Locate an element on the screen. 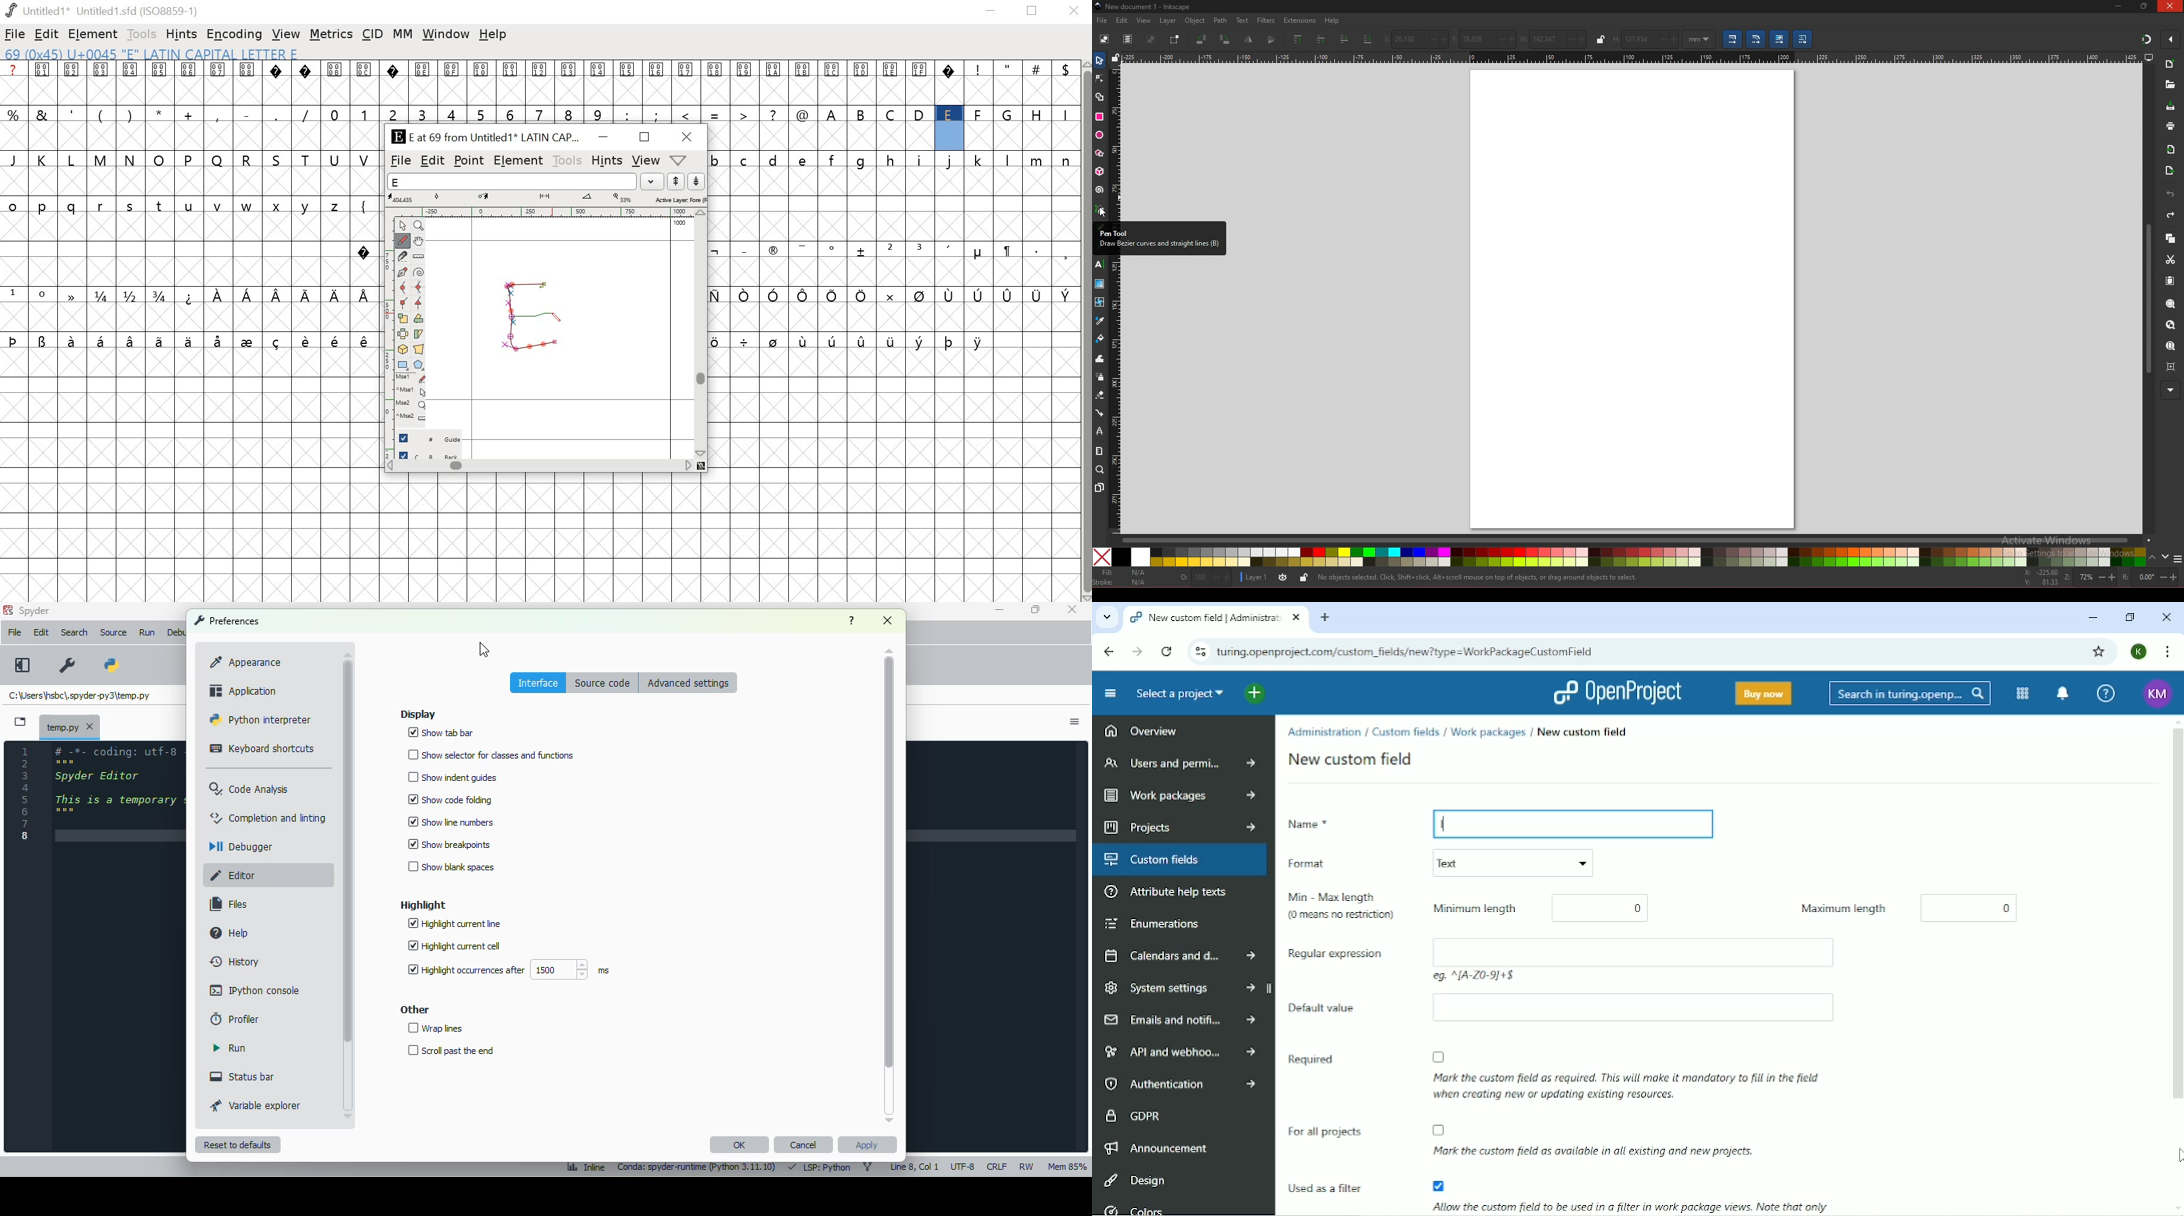  horizontal rule is located at coordinates (1631, 57).